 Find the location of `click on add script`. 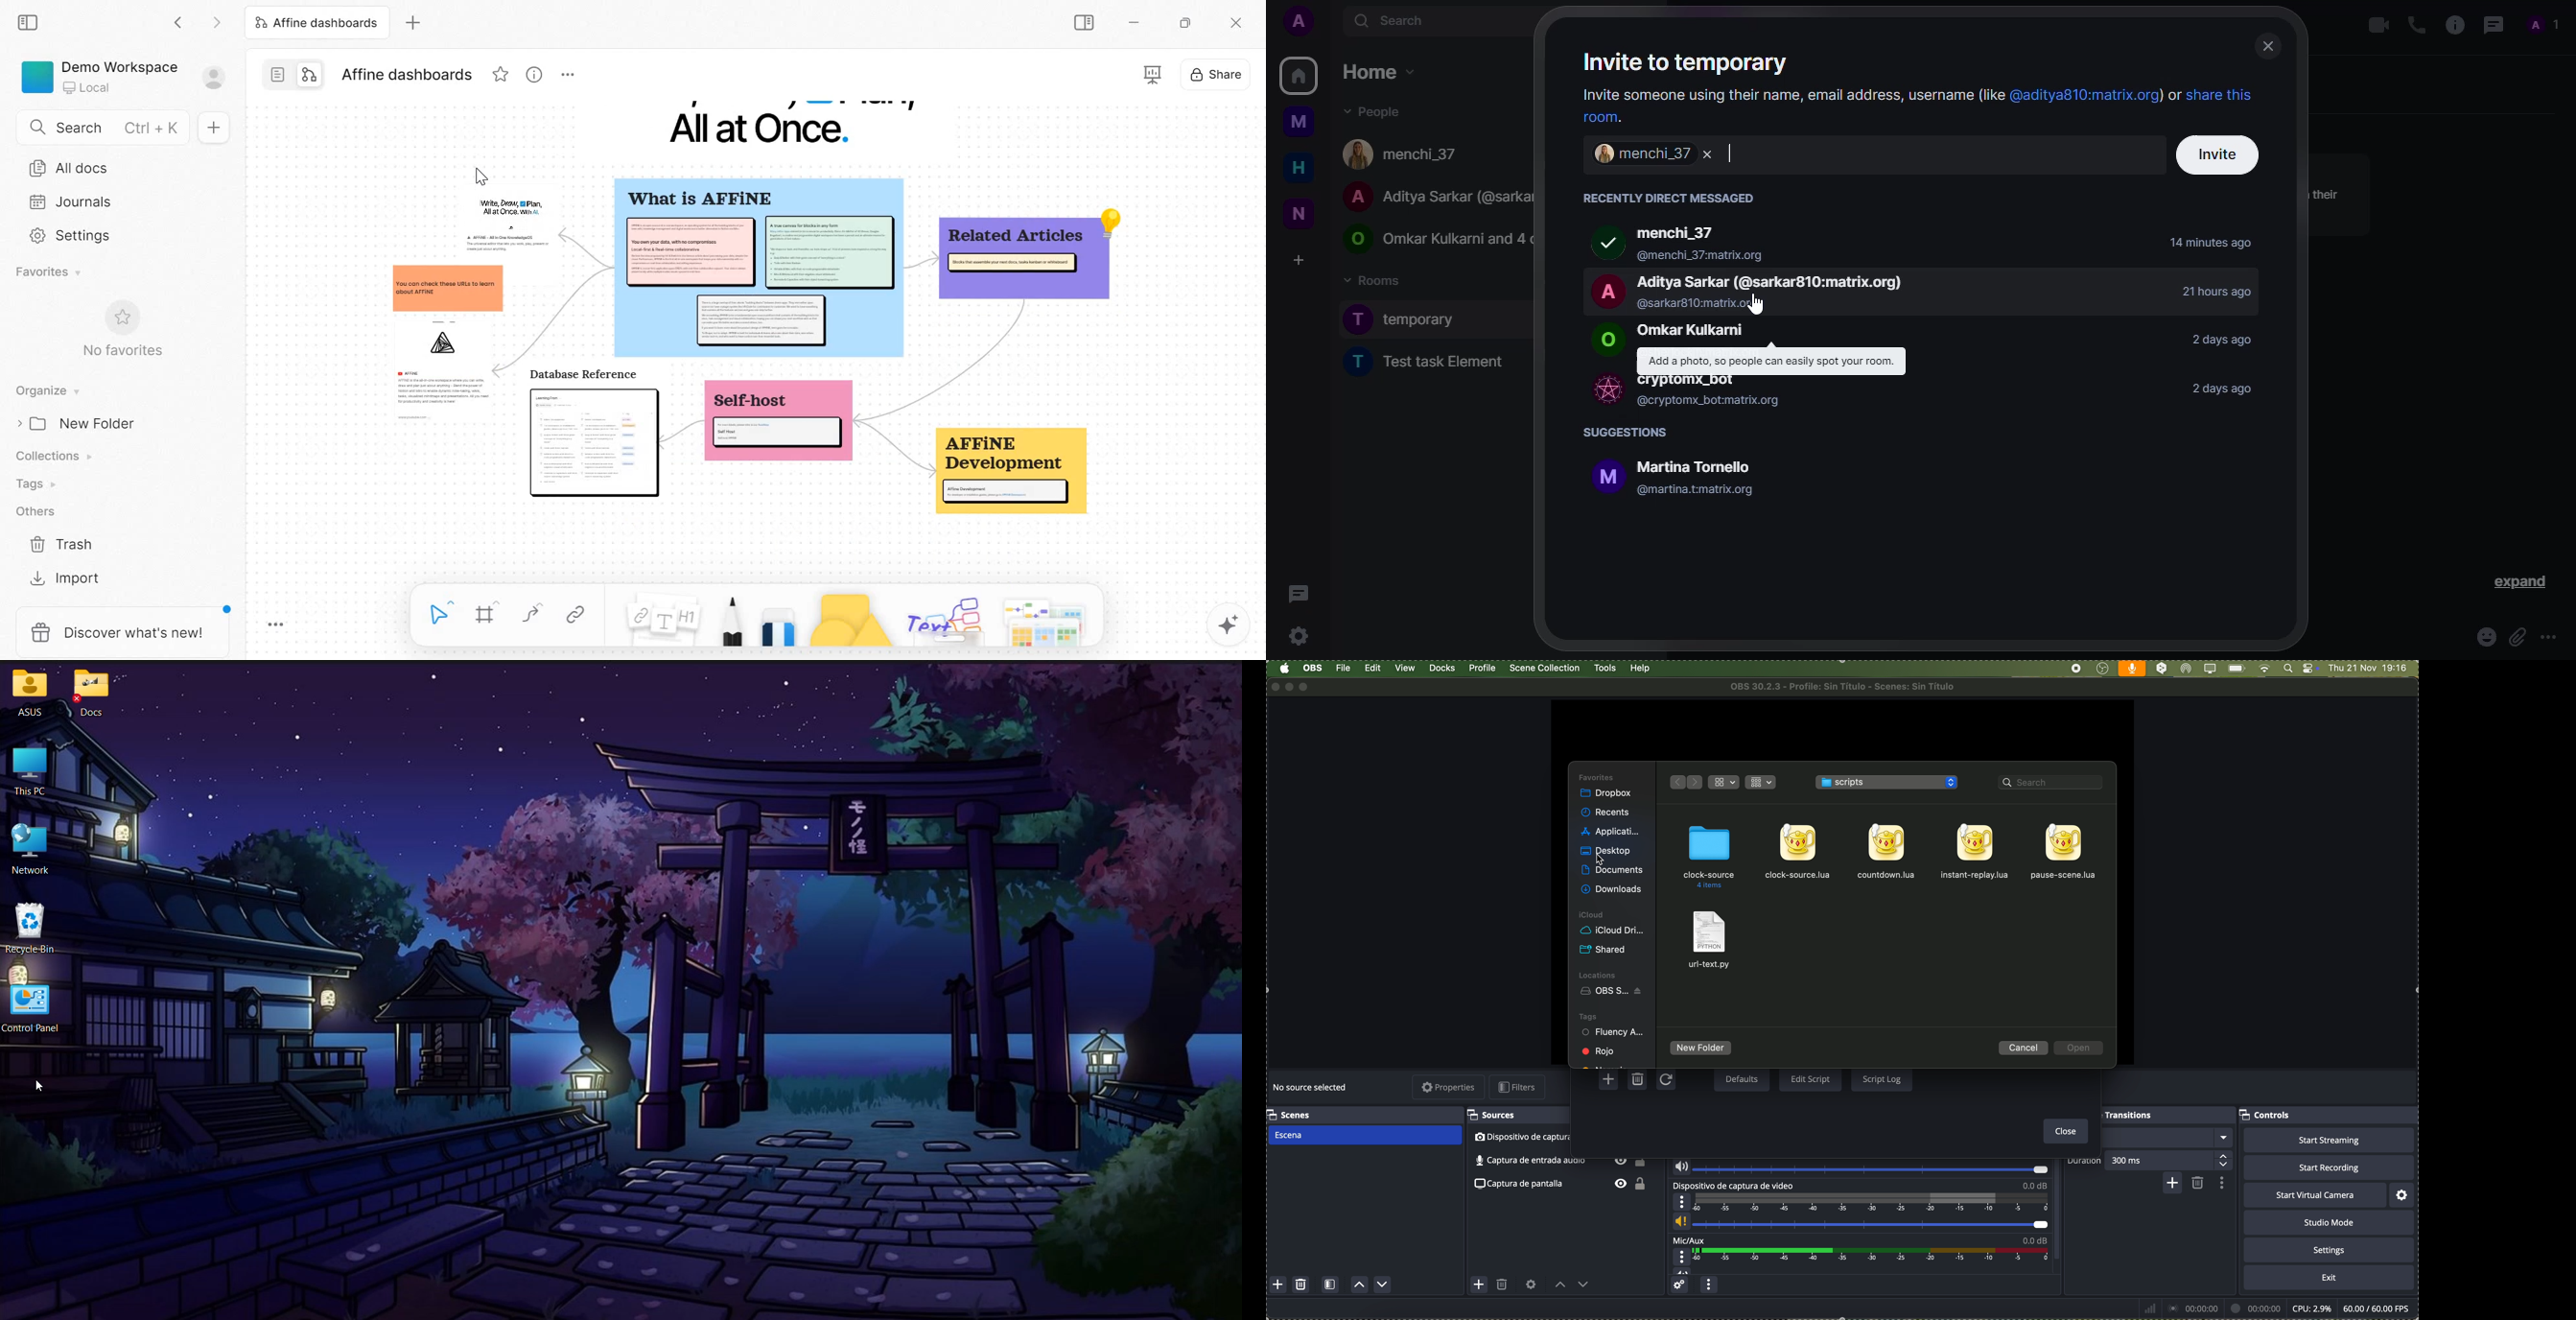

click on add script is located at coordinates (1611, 1079).